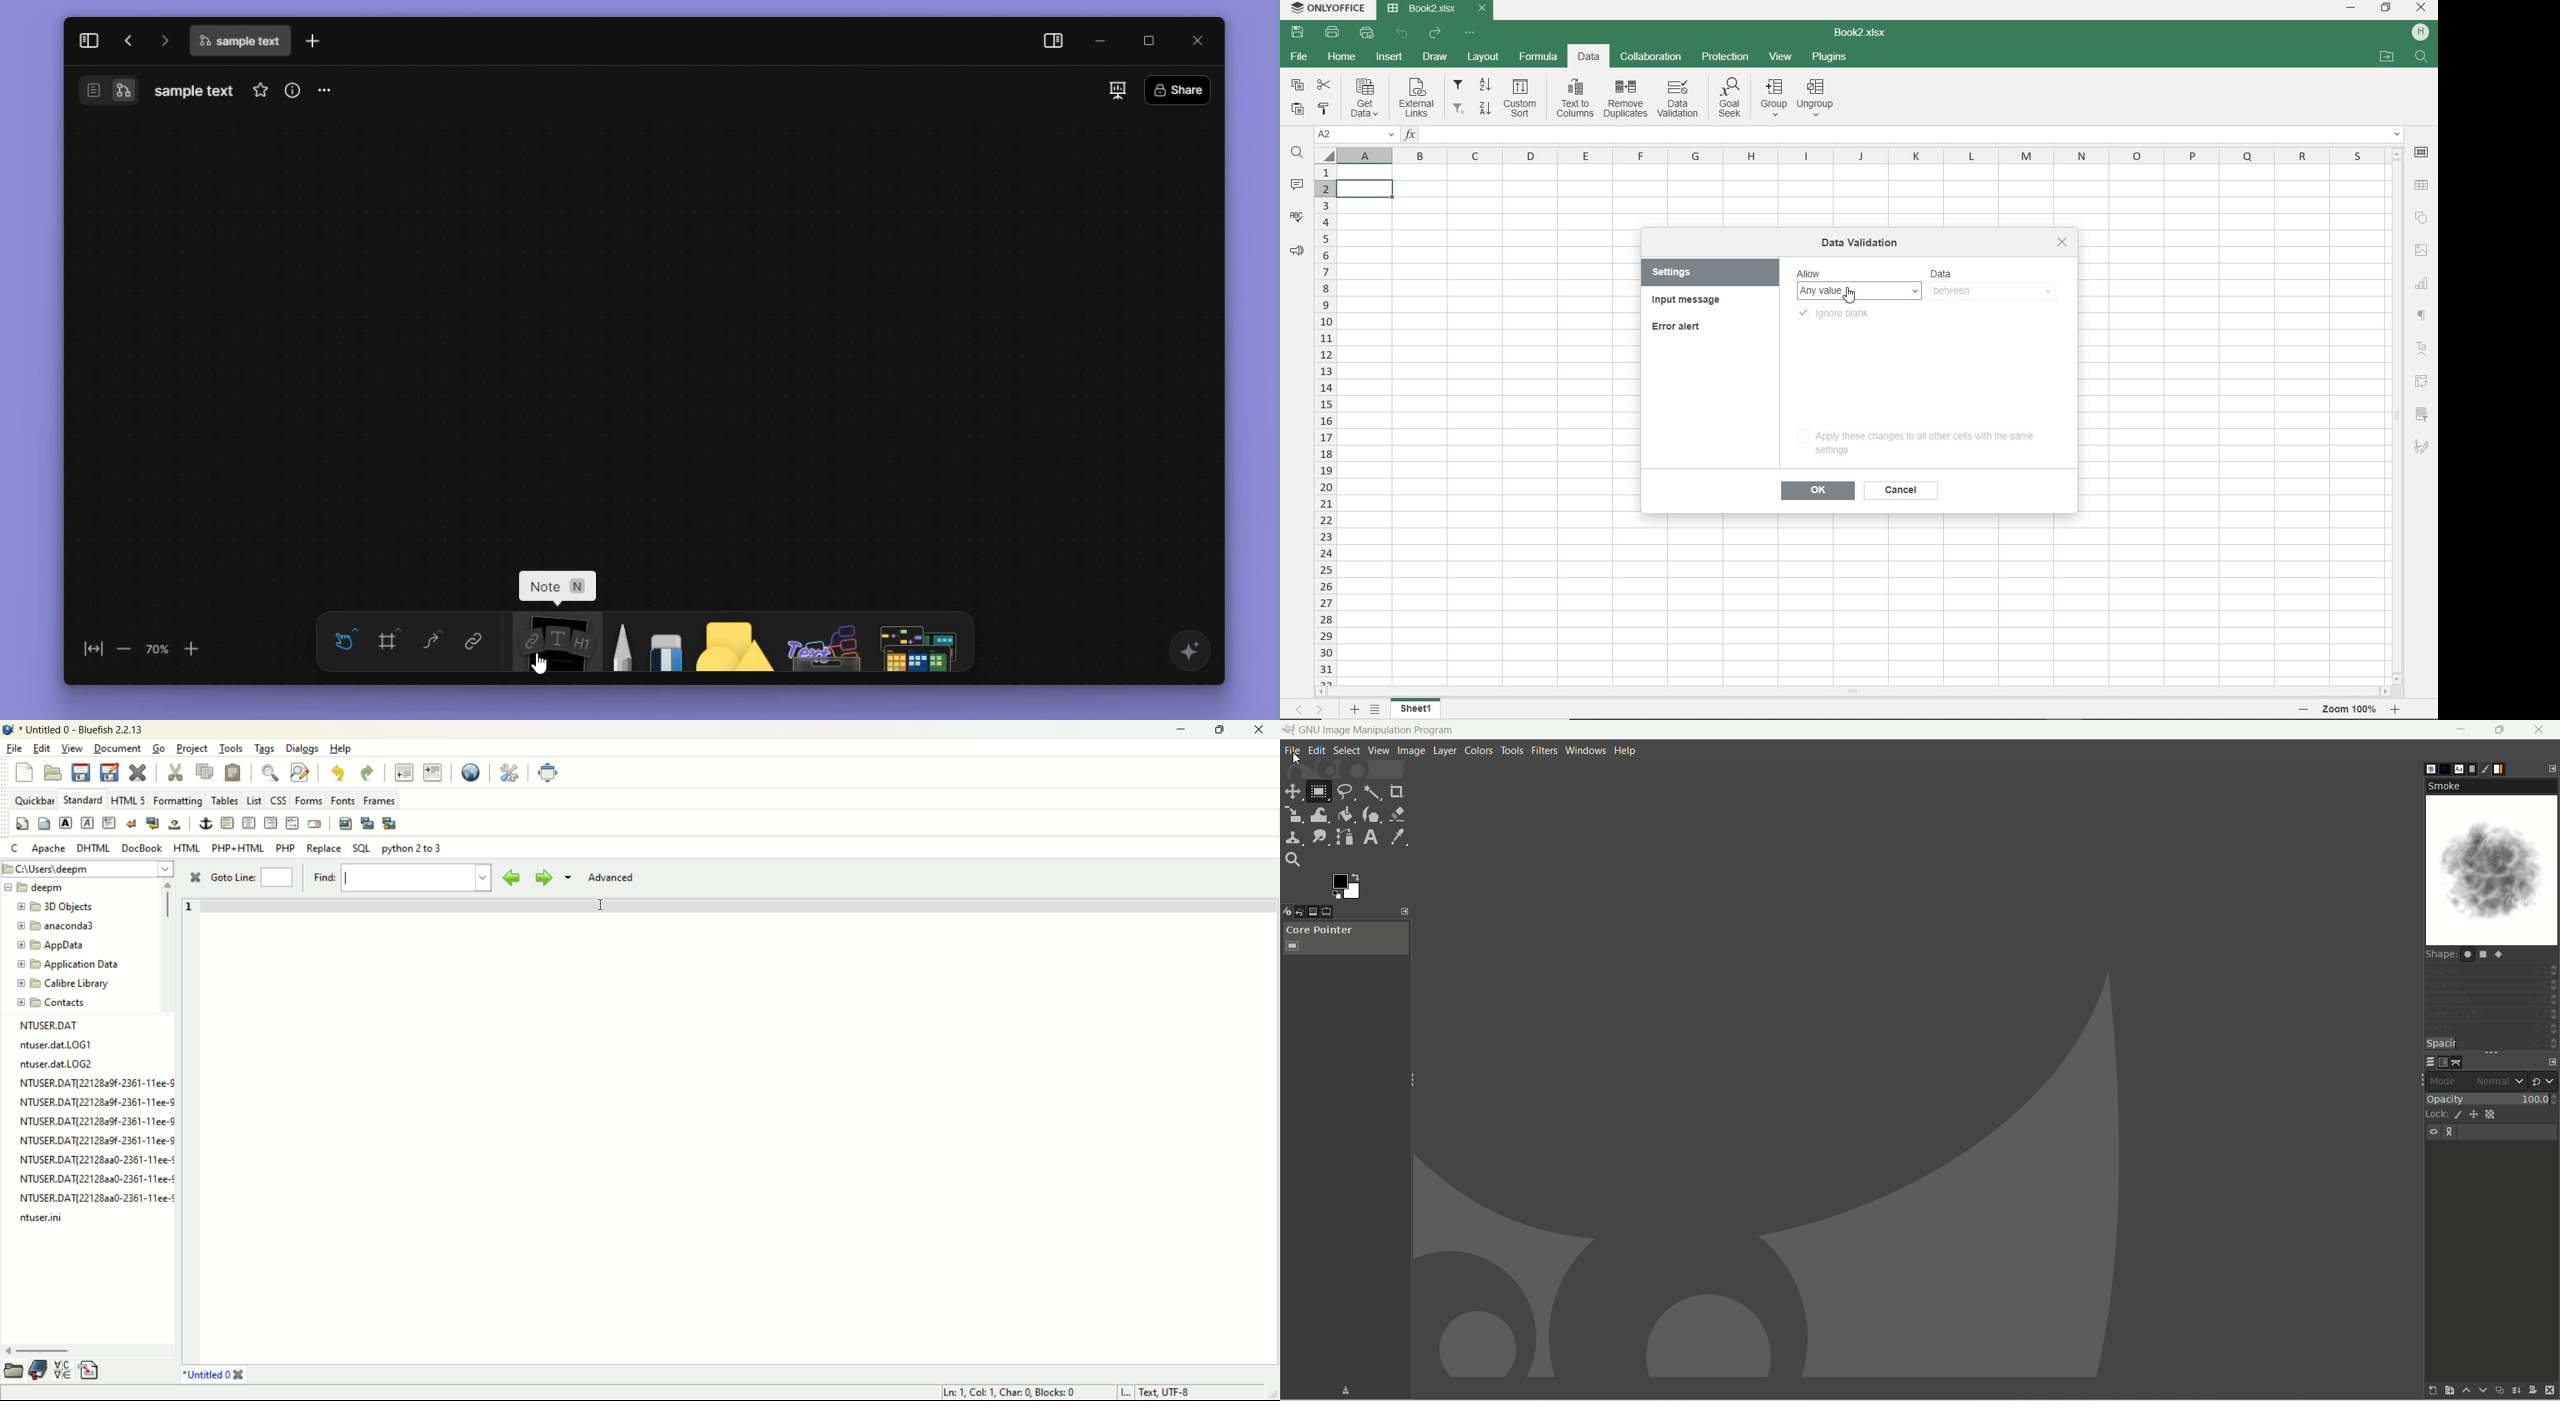 This screenshot has width=2576, height=1428. What do you see at coordinates (95, 1121) in the screenshot?
I see `NTUSER.DAT{2212829f-2361-11ee-3` at bounding box center [95, 1121].